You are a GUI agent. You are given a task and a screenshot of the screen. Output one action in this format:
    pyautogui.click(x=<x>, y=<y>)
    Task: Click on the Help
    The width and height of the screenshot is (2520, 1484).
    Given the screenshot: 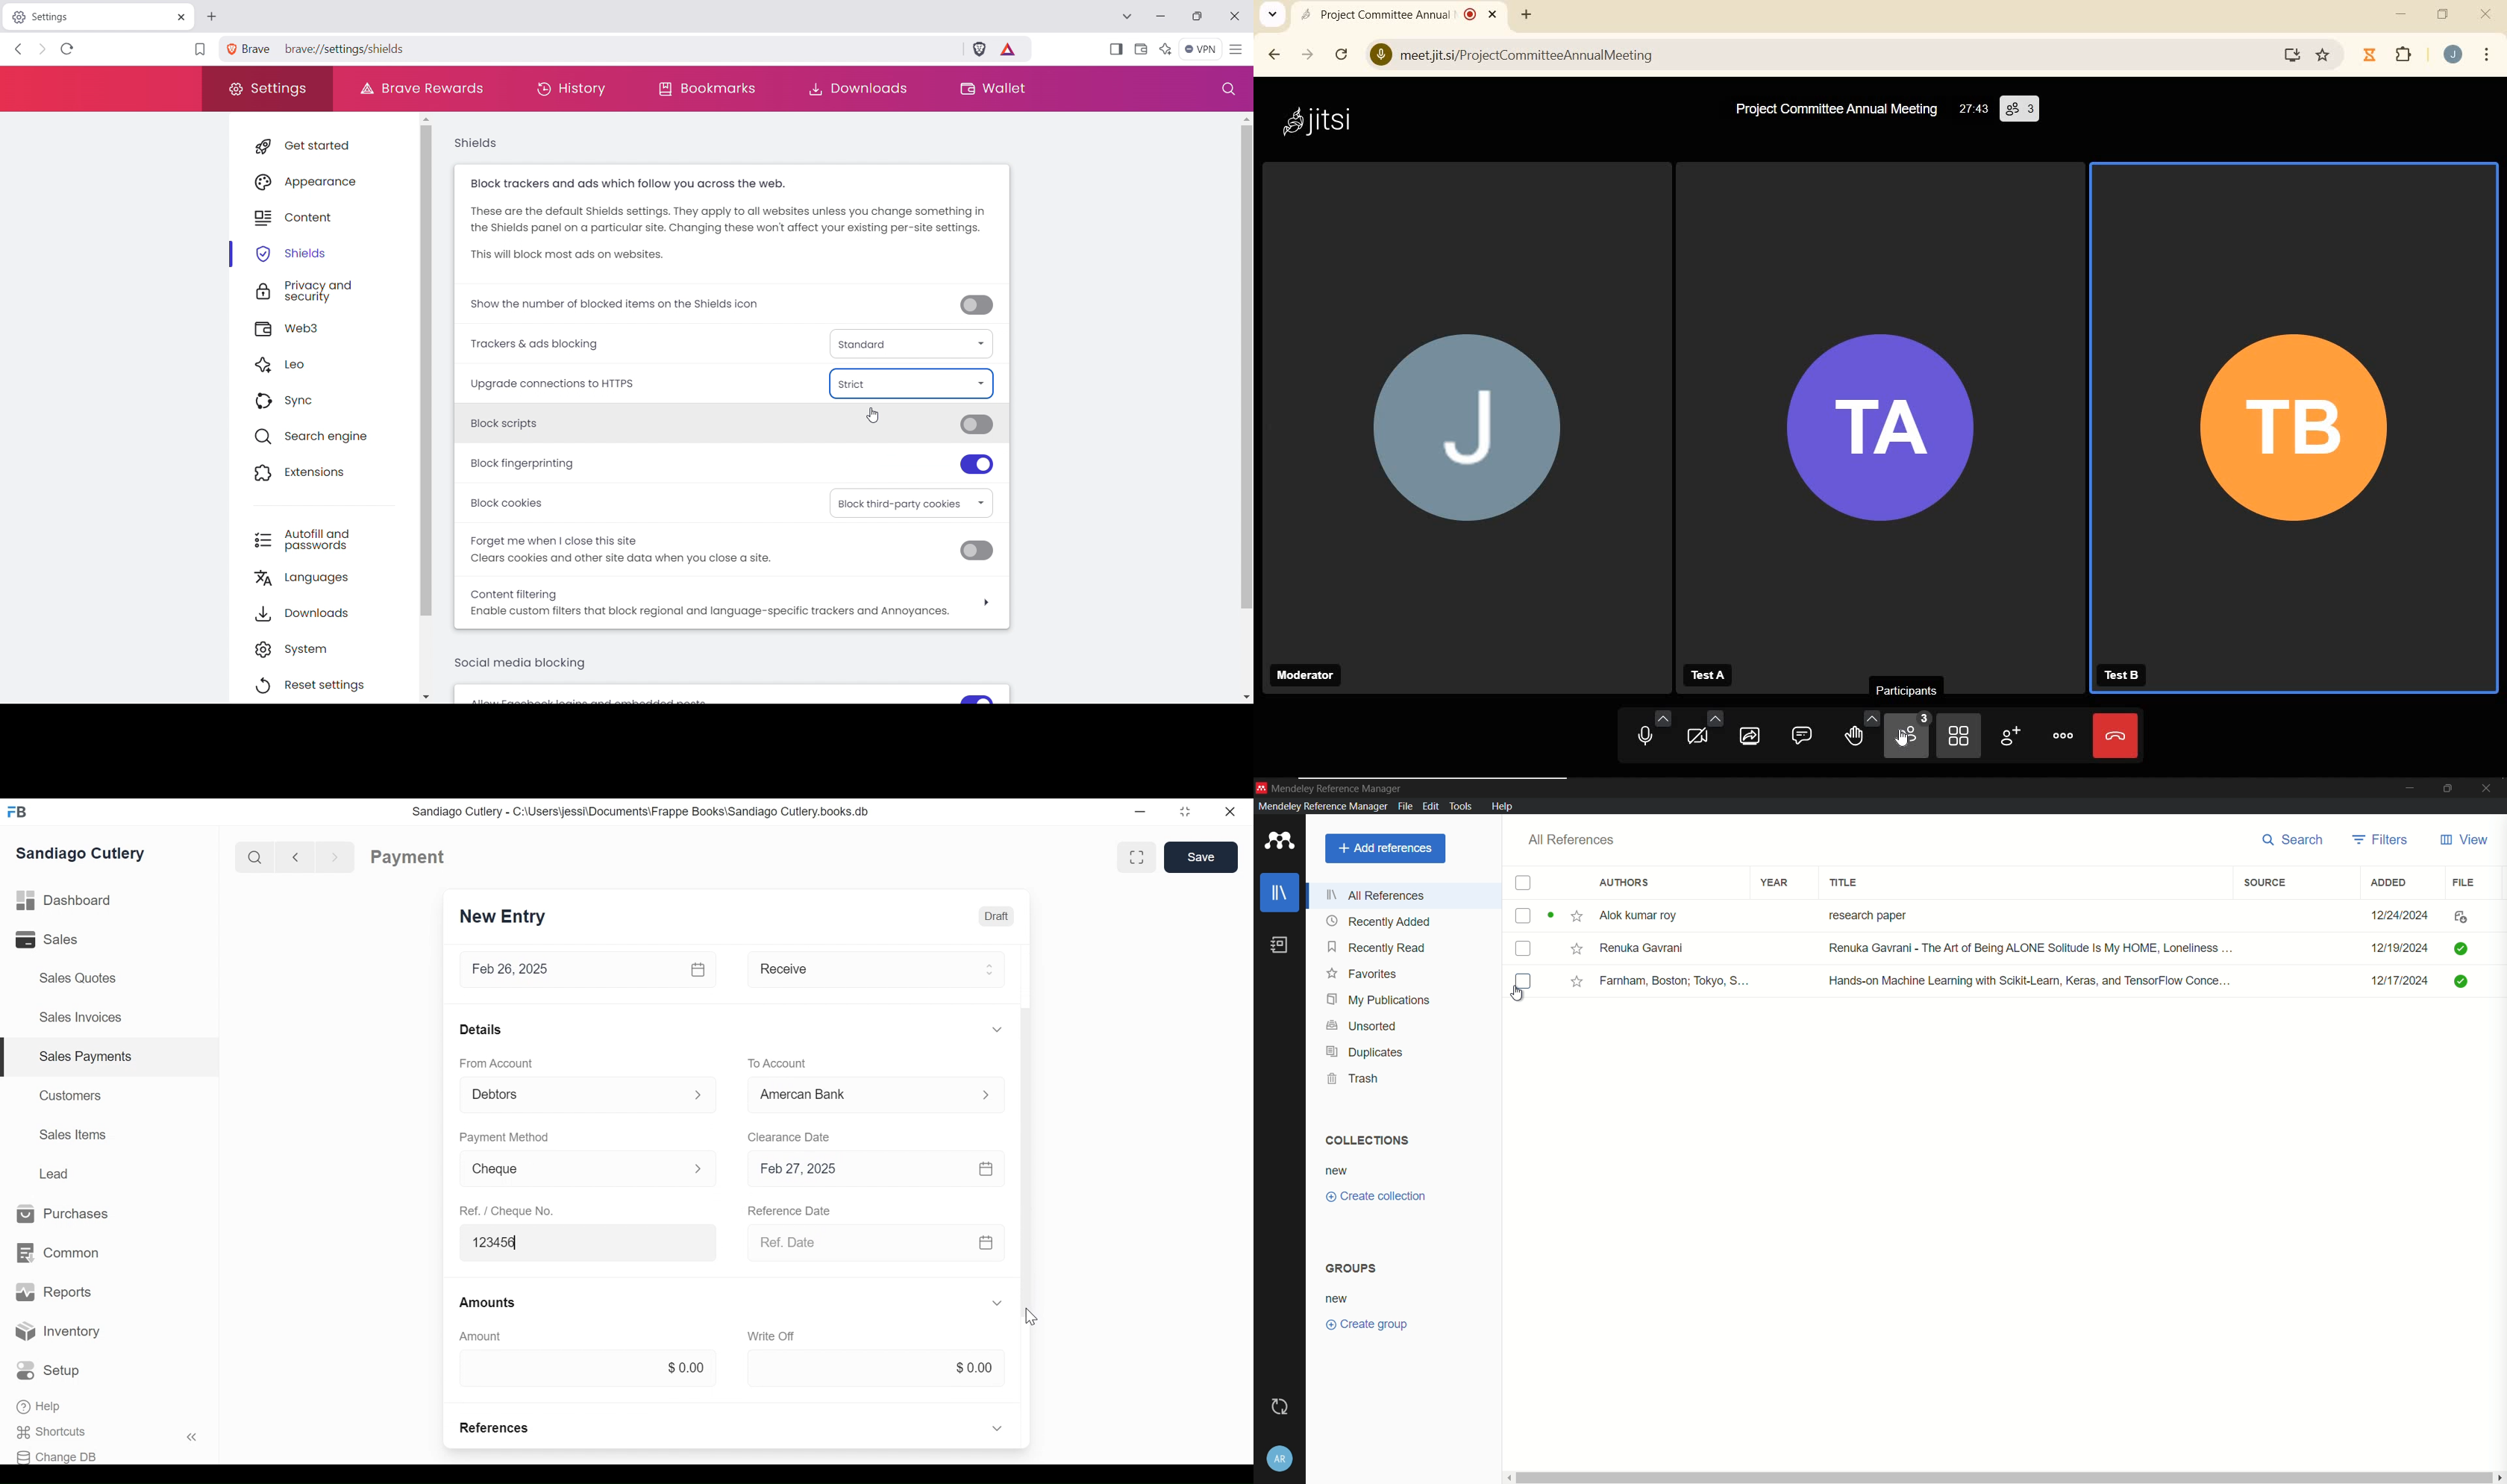 What is the action you would take?
    pyautogui.click(x=40, y=1408)
    